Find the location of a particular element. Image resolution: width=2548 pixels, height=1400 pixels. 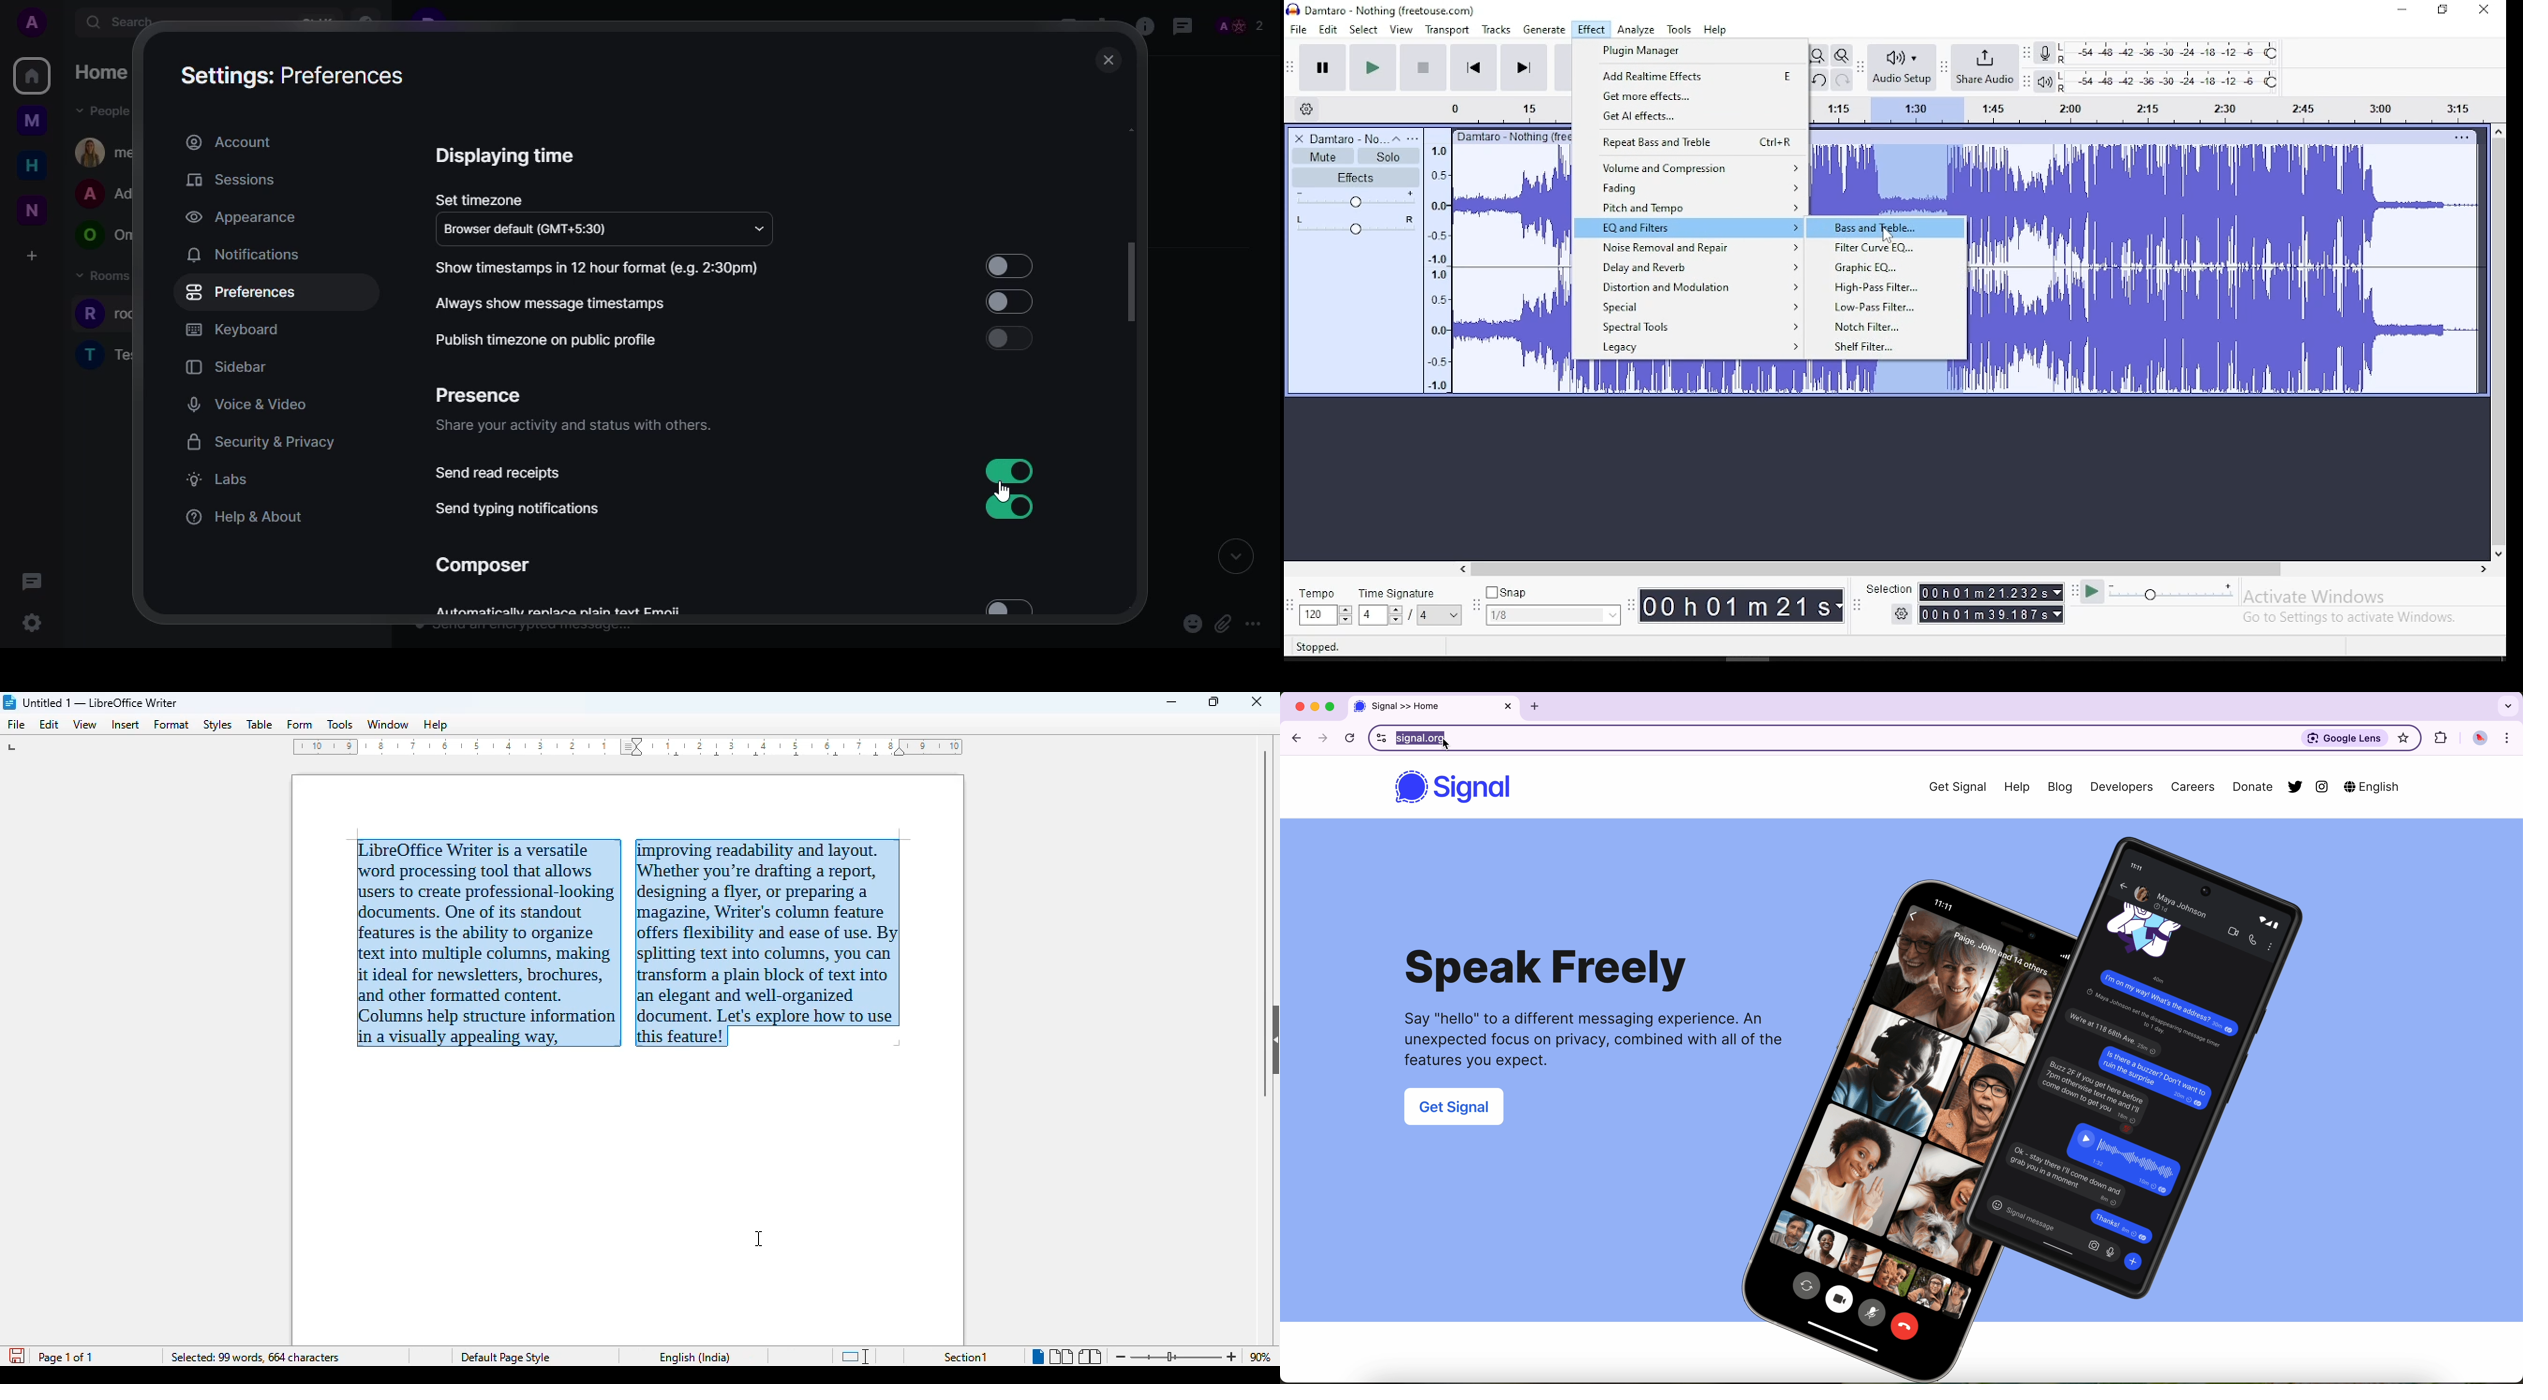

effect is located at coordinates (1590, 31).